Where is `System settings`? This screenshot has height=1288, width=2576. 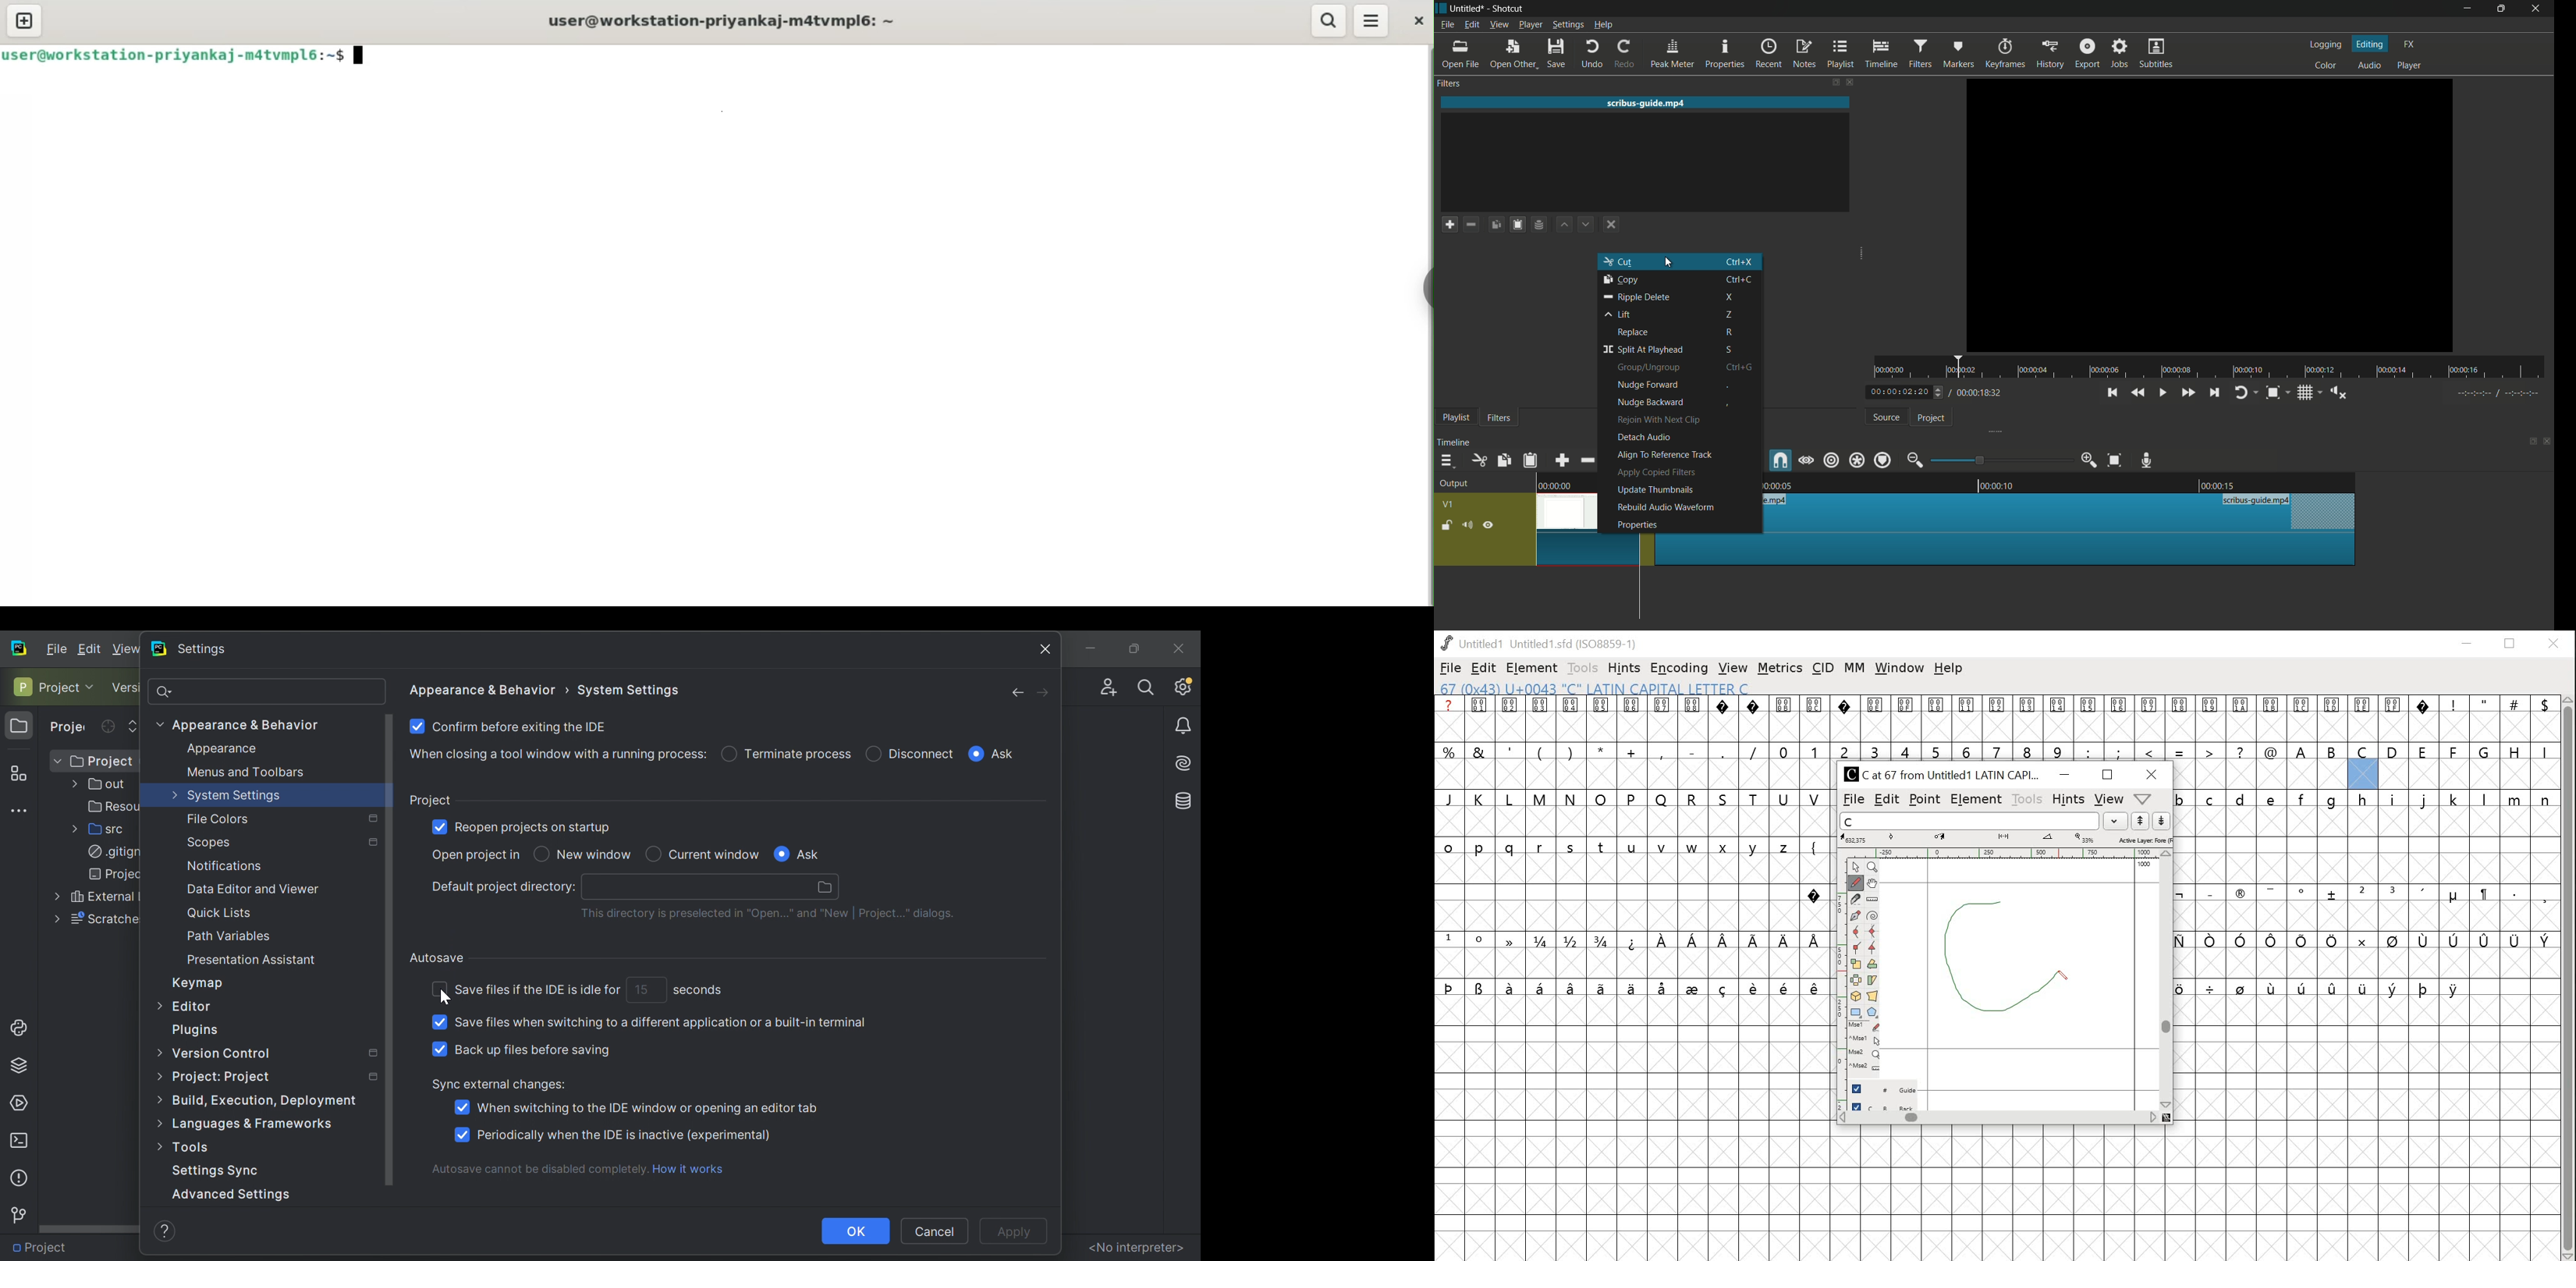
System settings is located at coordinates (236, 796).